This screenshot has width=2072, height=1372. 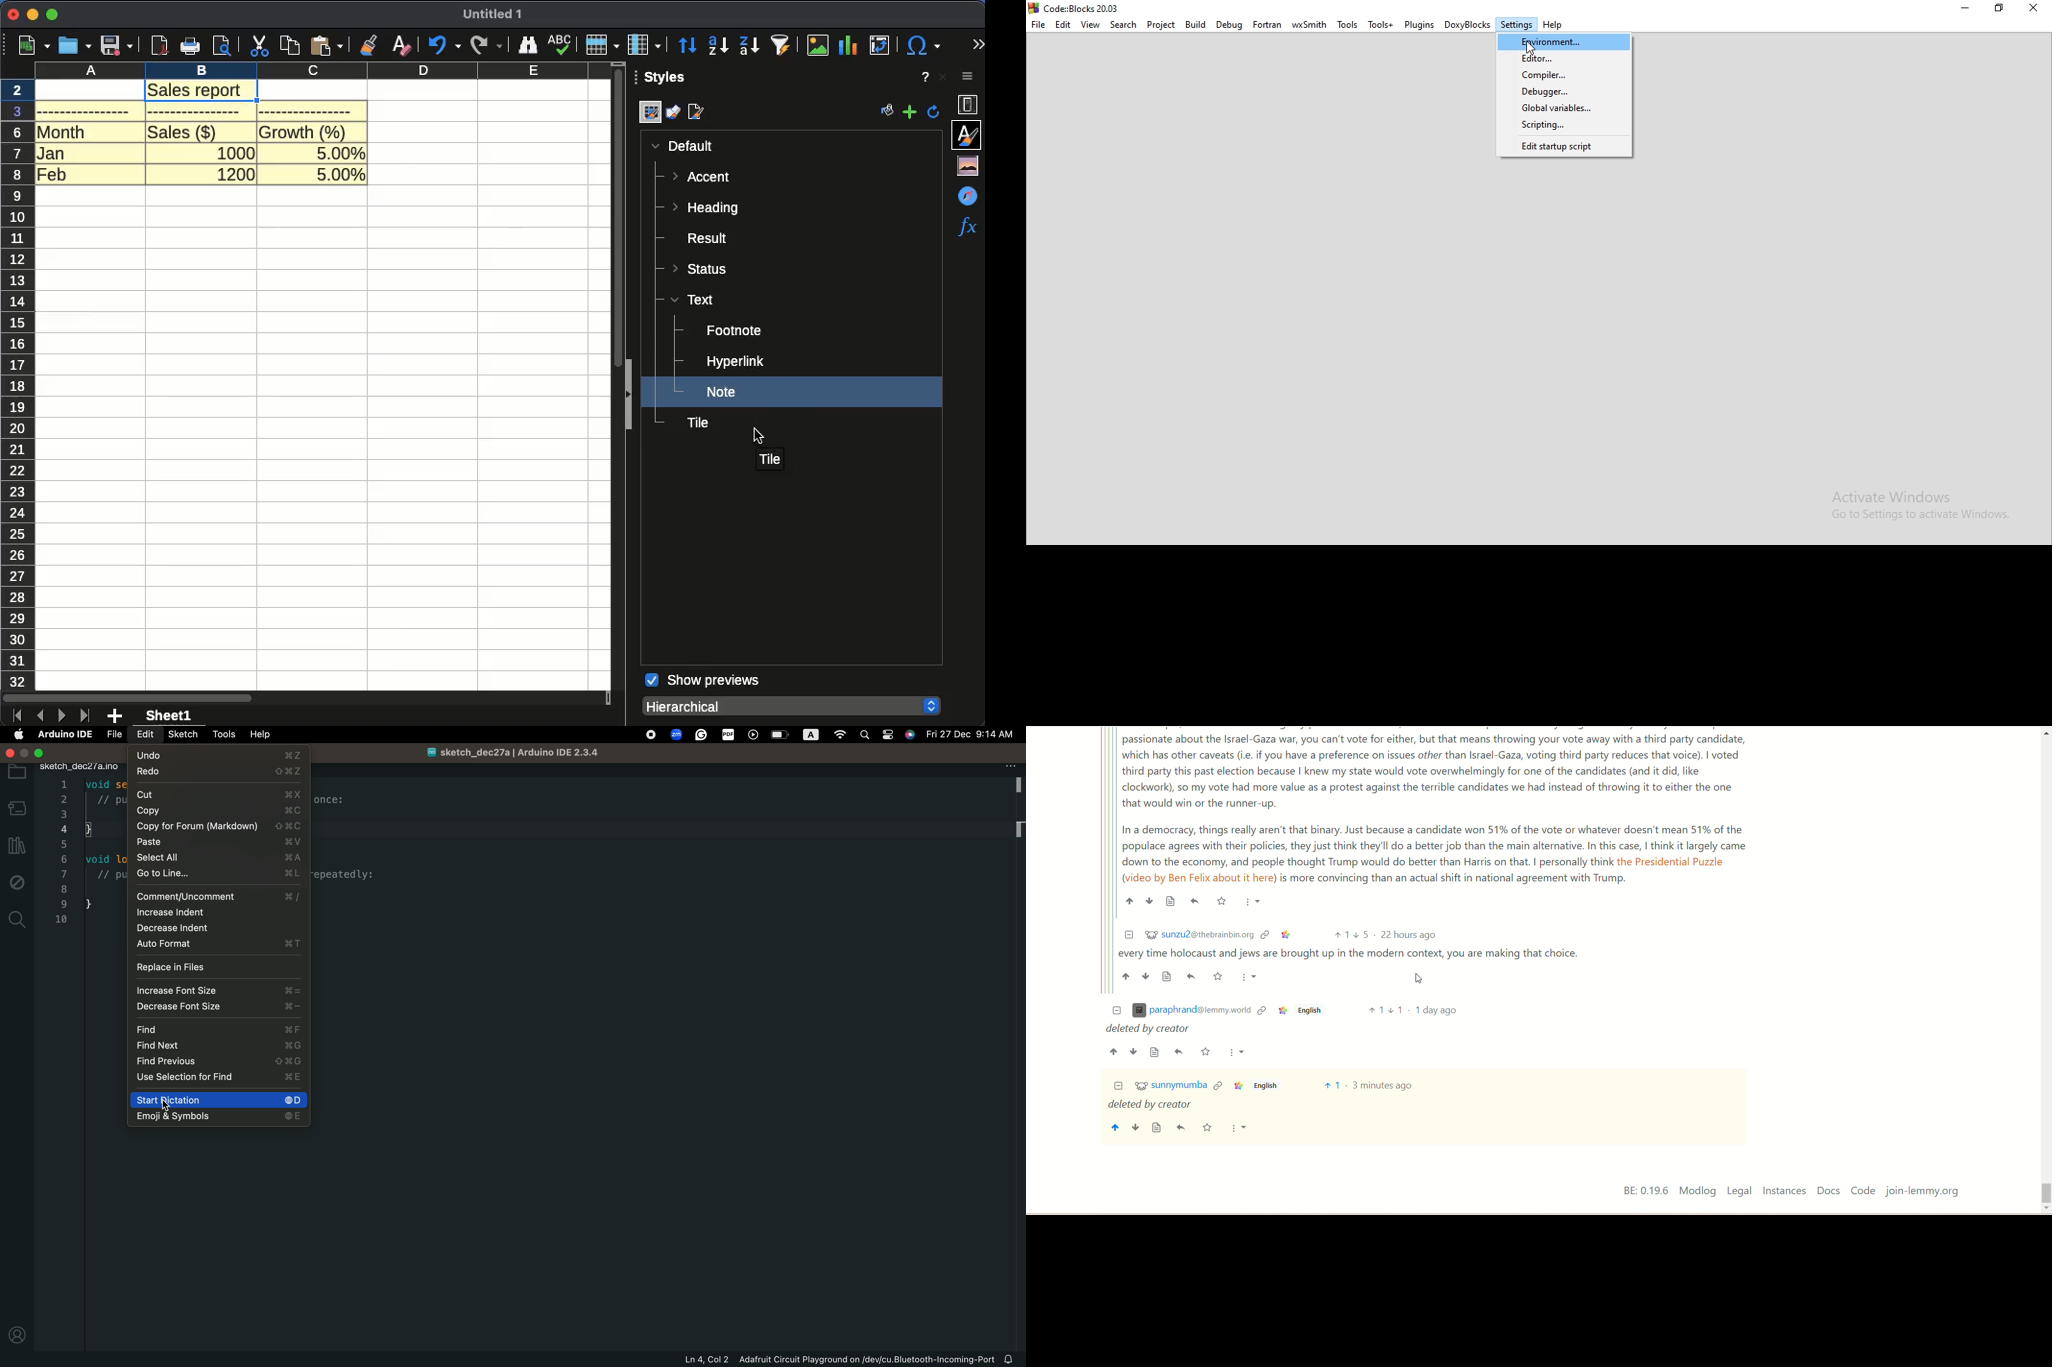 I want to click on Downvote, so click(x=1146, y=976).